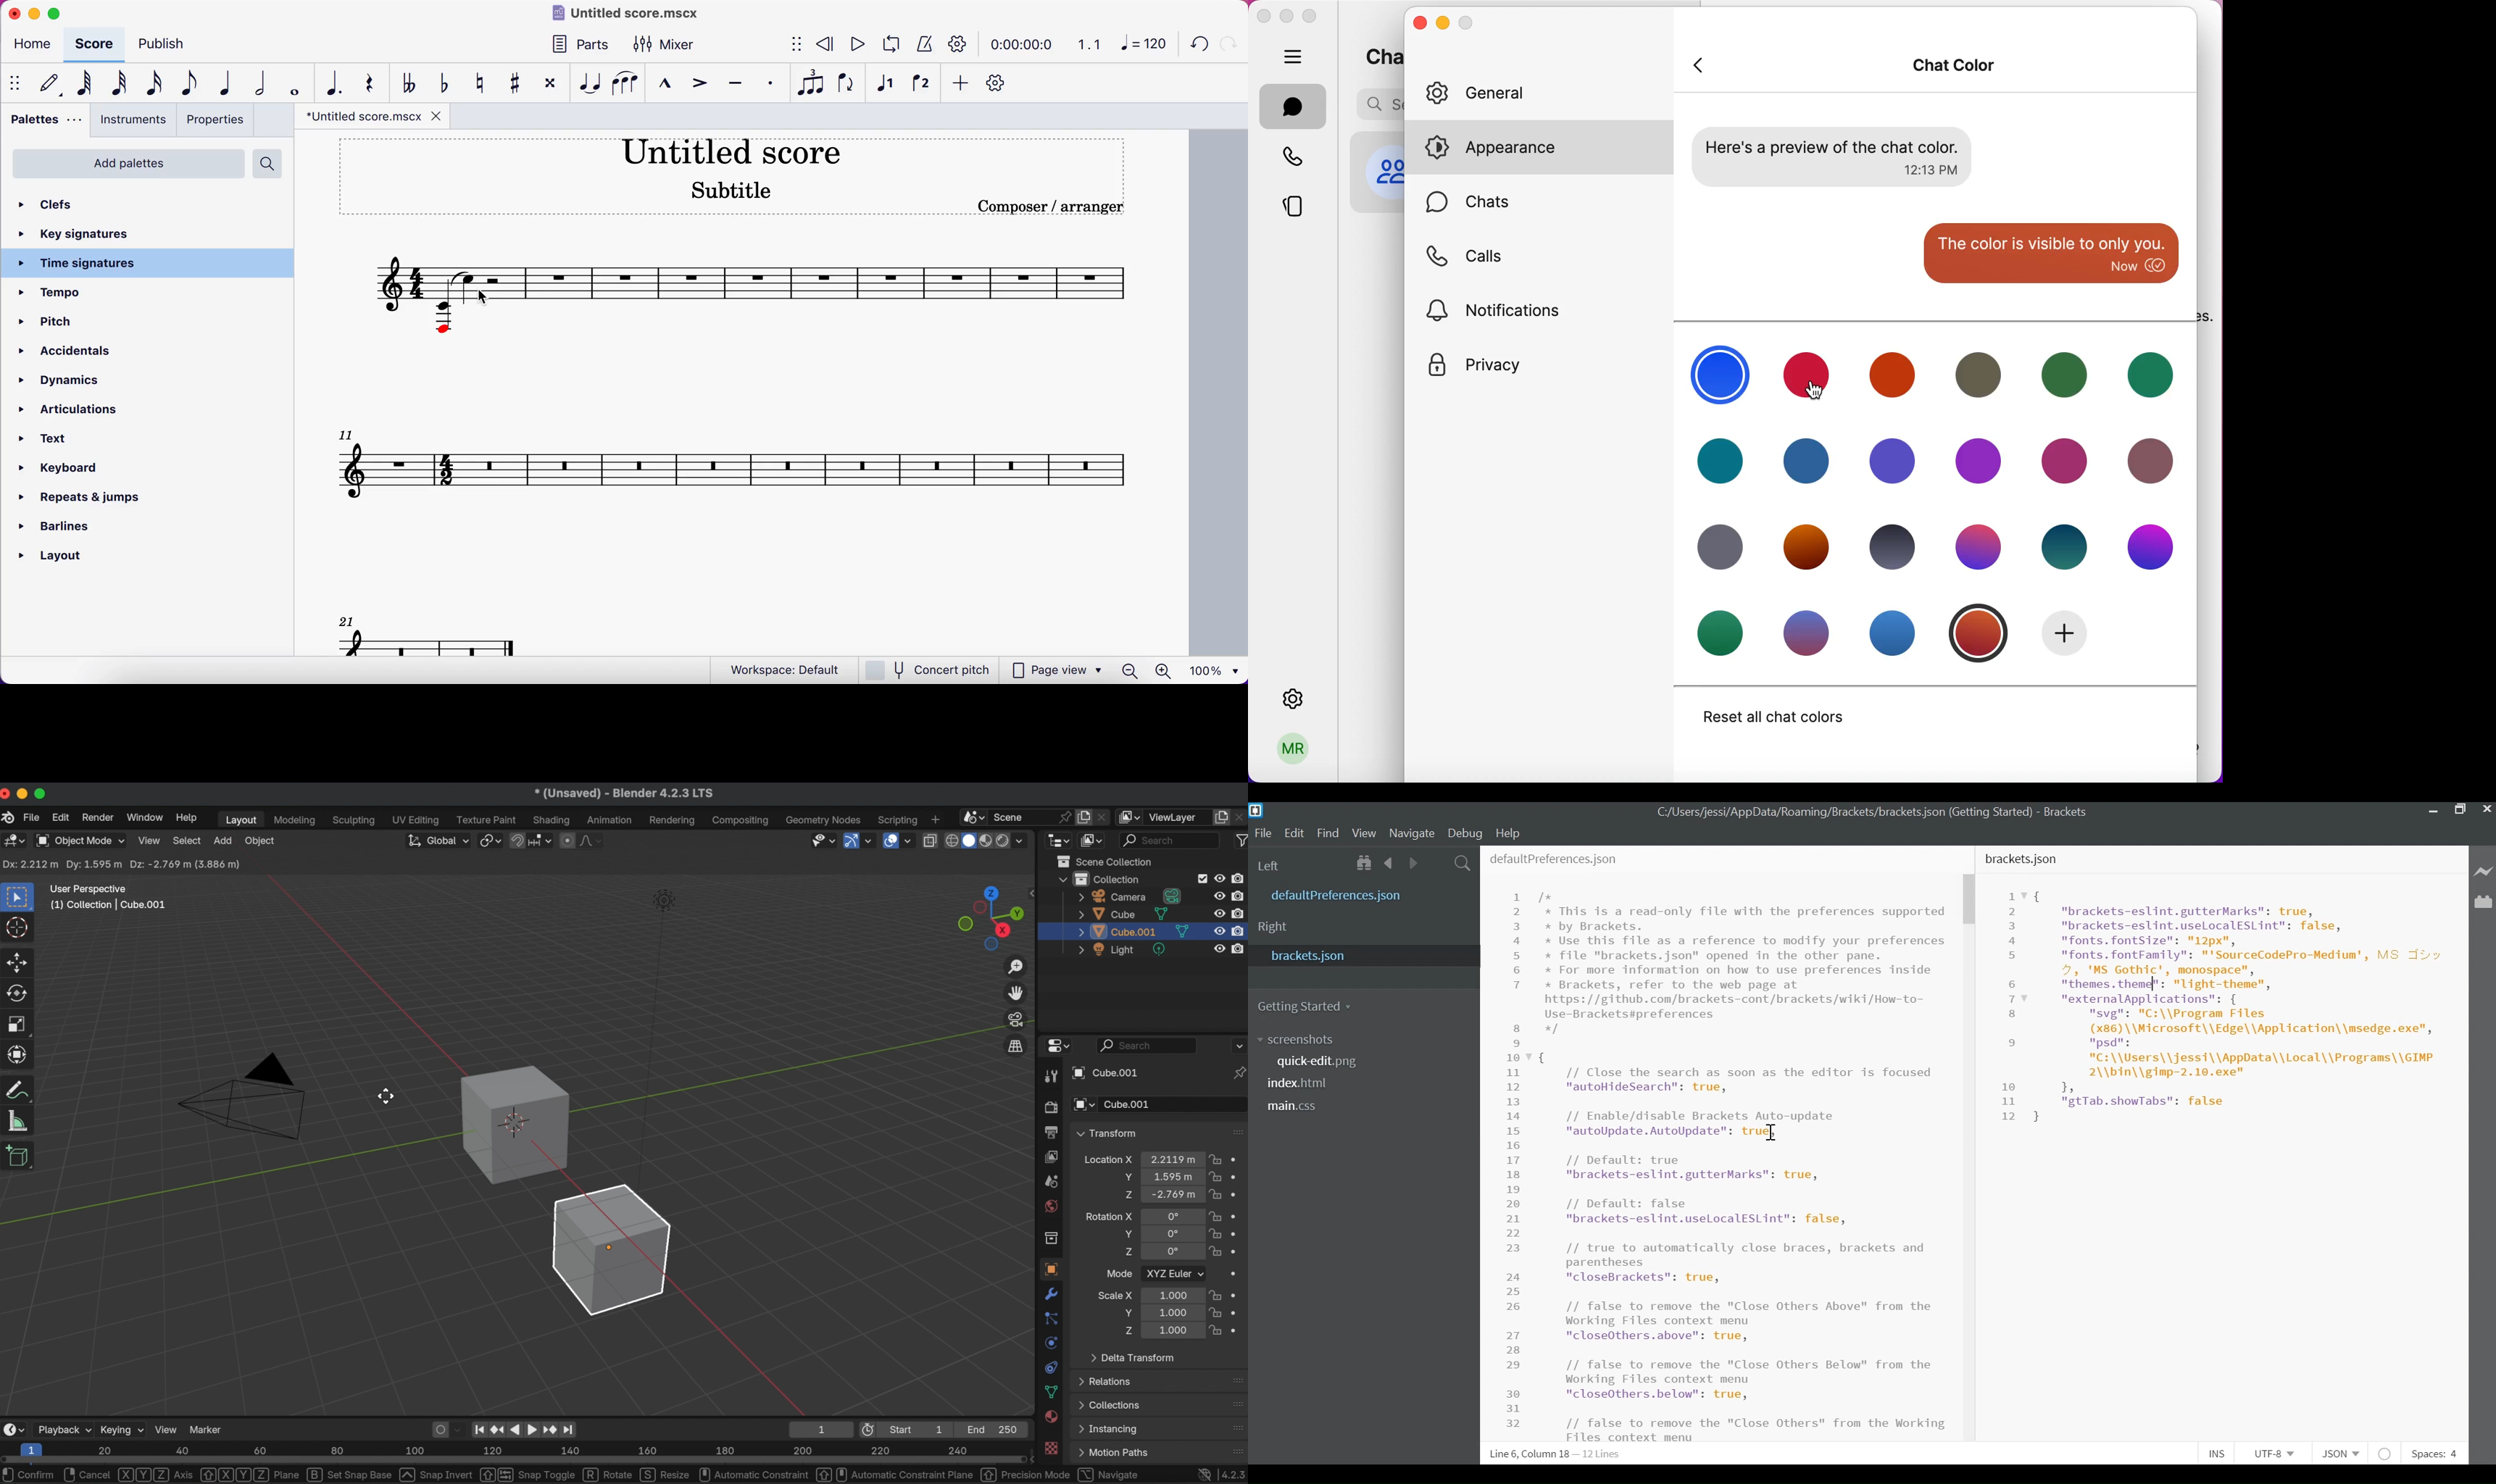 The width and height of the screenshot is (2520, 1484). I want to click on add workspace, so click(935, 818).